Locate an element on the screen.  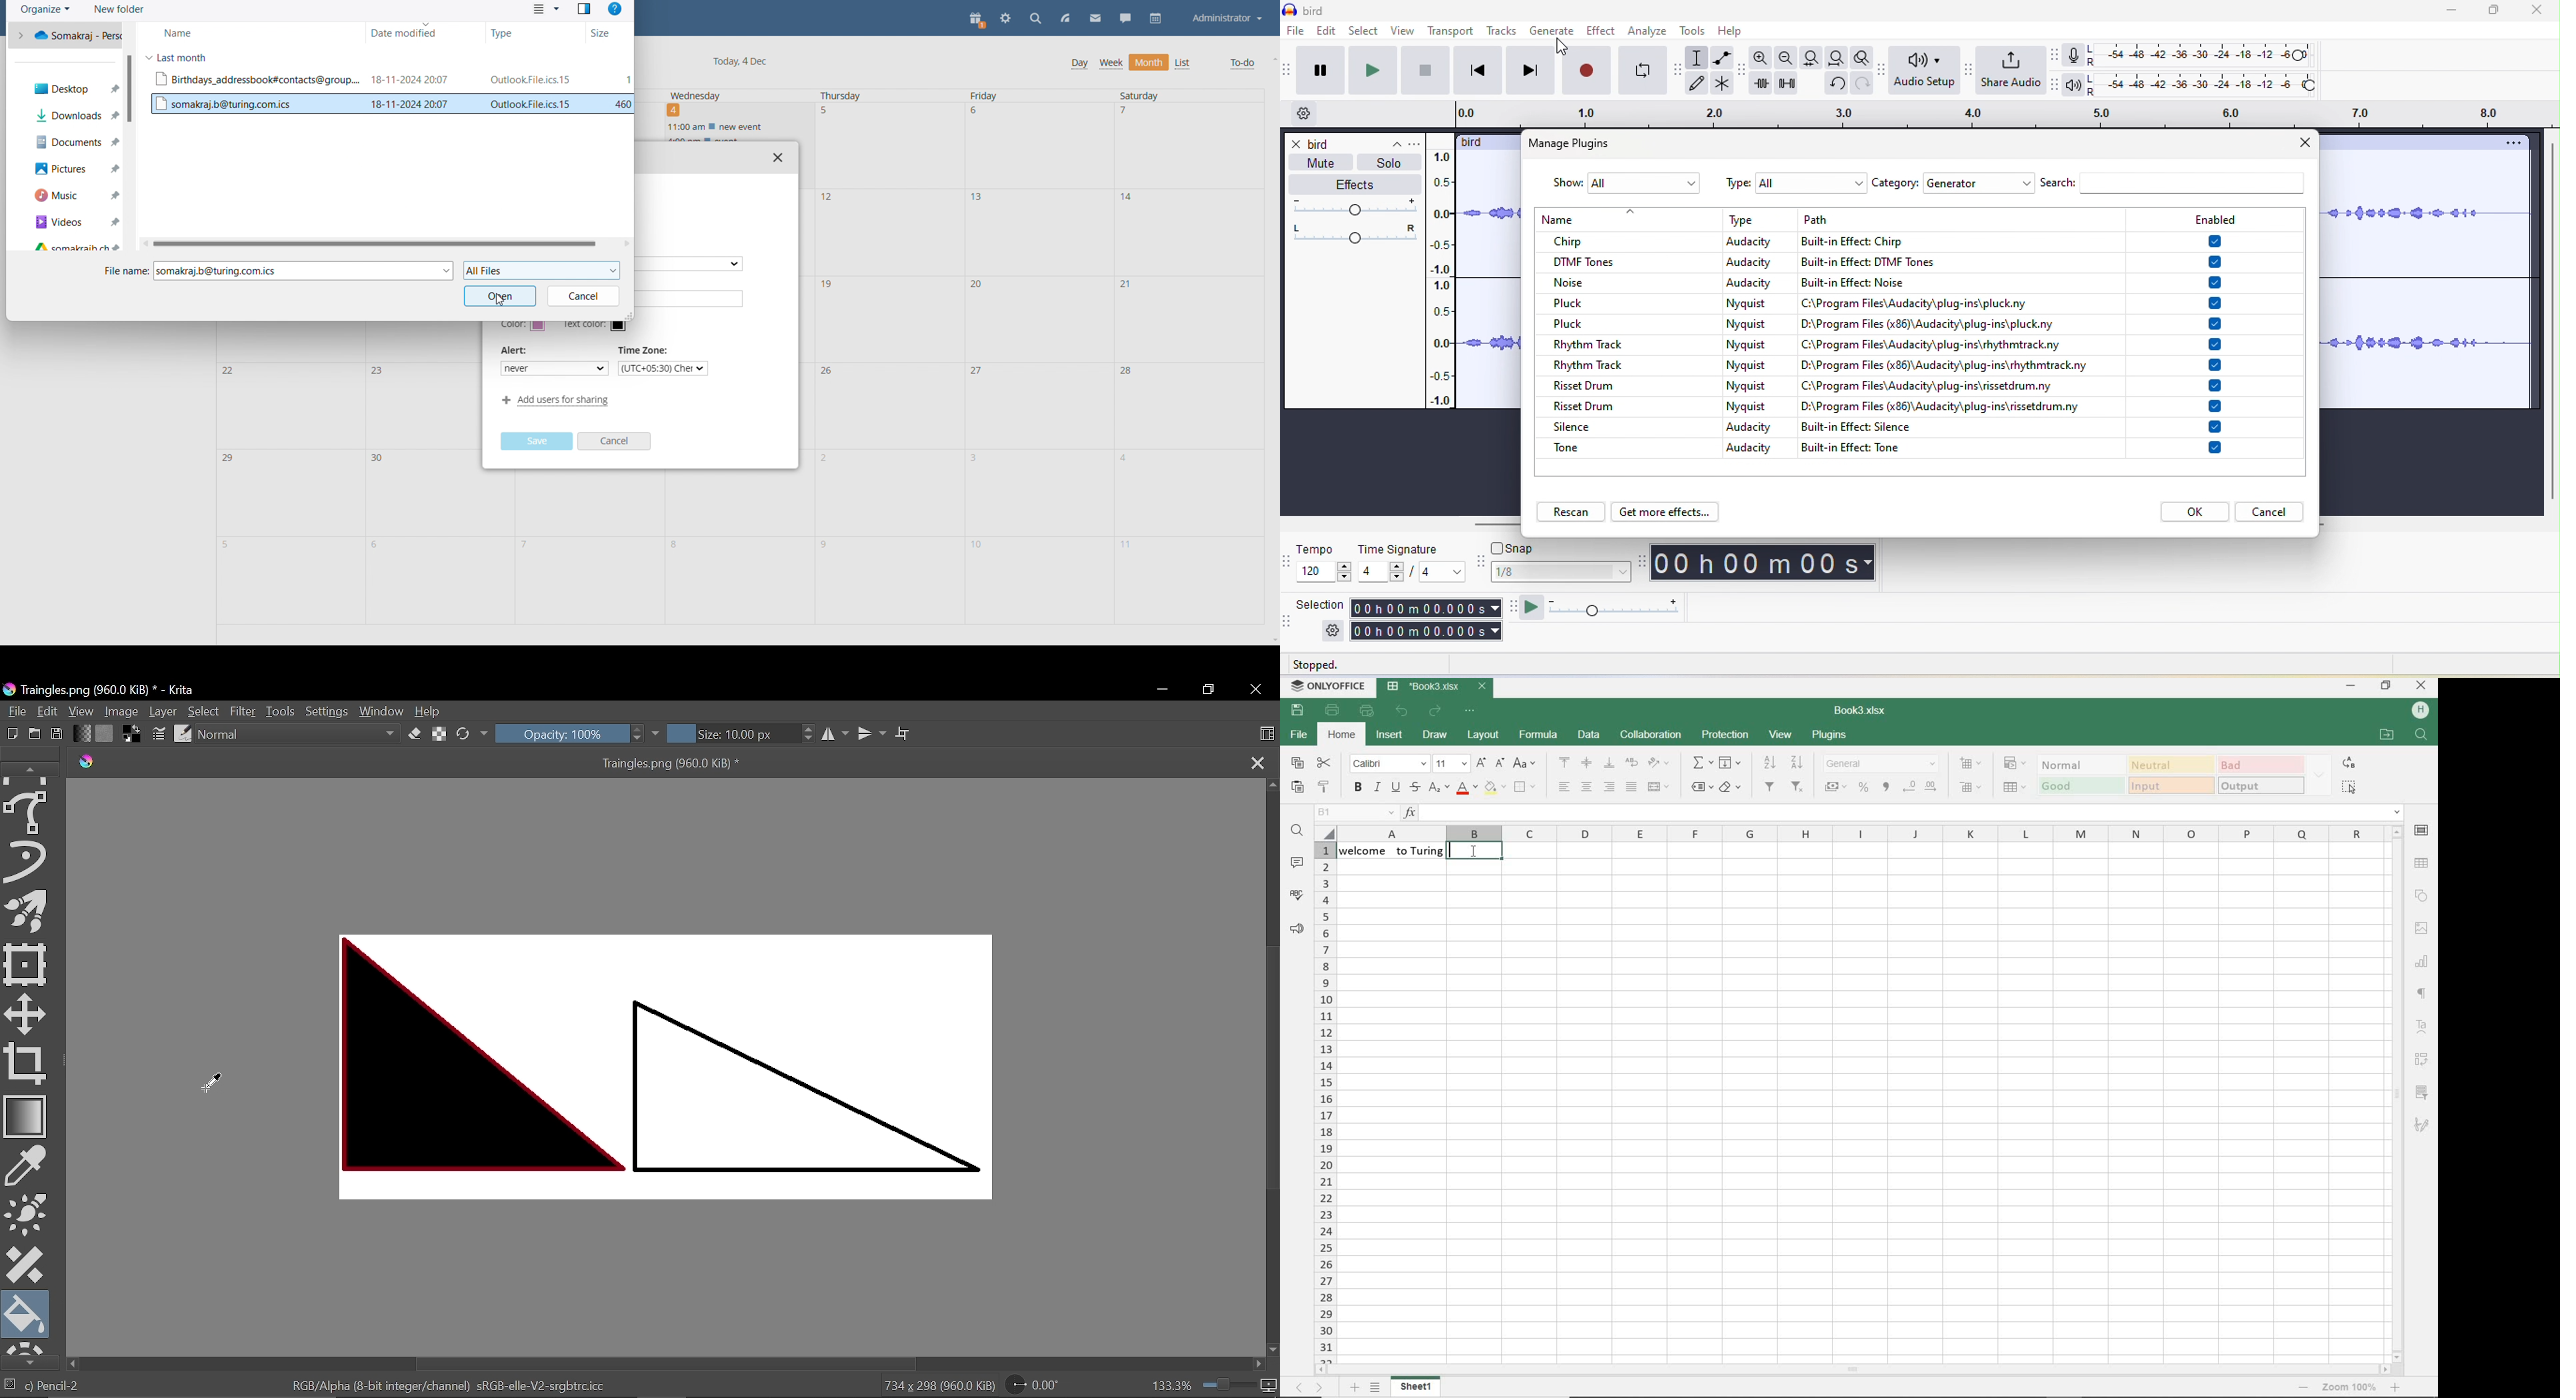
record is located at coordinates (1584, 72).